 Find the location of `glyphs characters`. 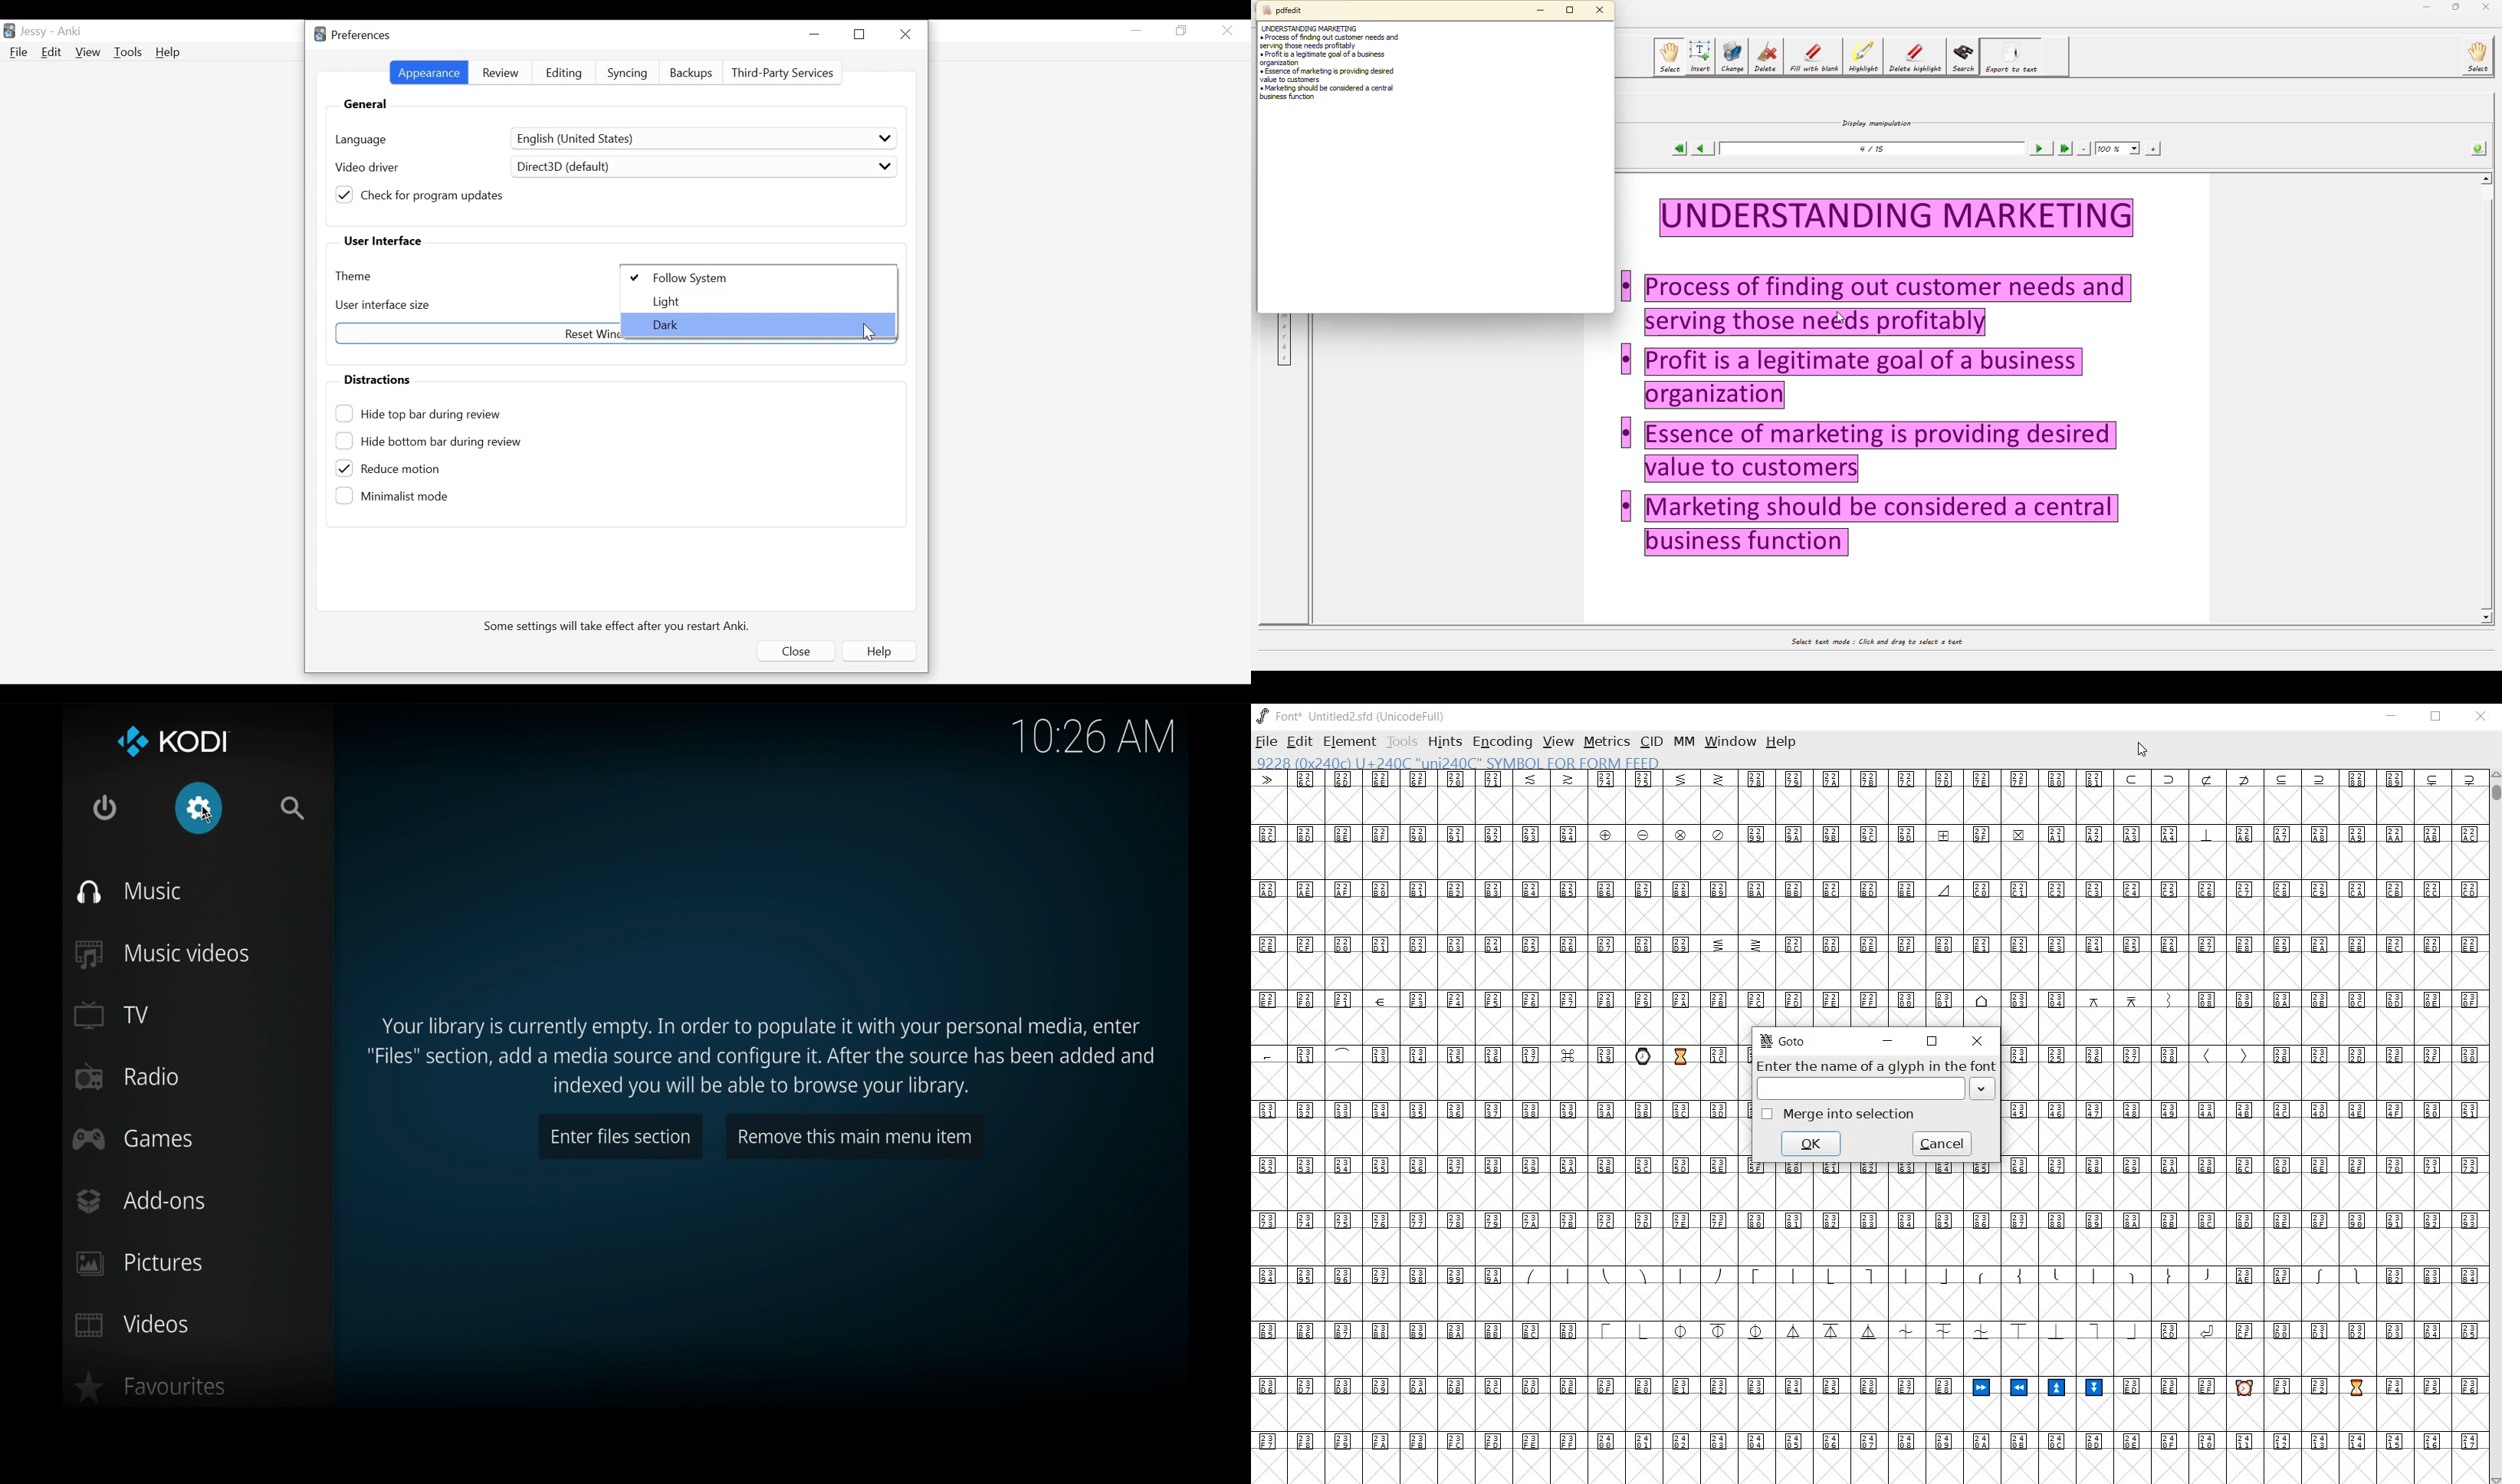

glyphs characters is located at coordinates (2113, 1347).